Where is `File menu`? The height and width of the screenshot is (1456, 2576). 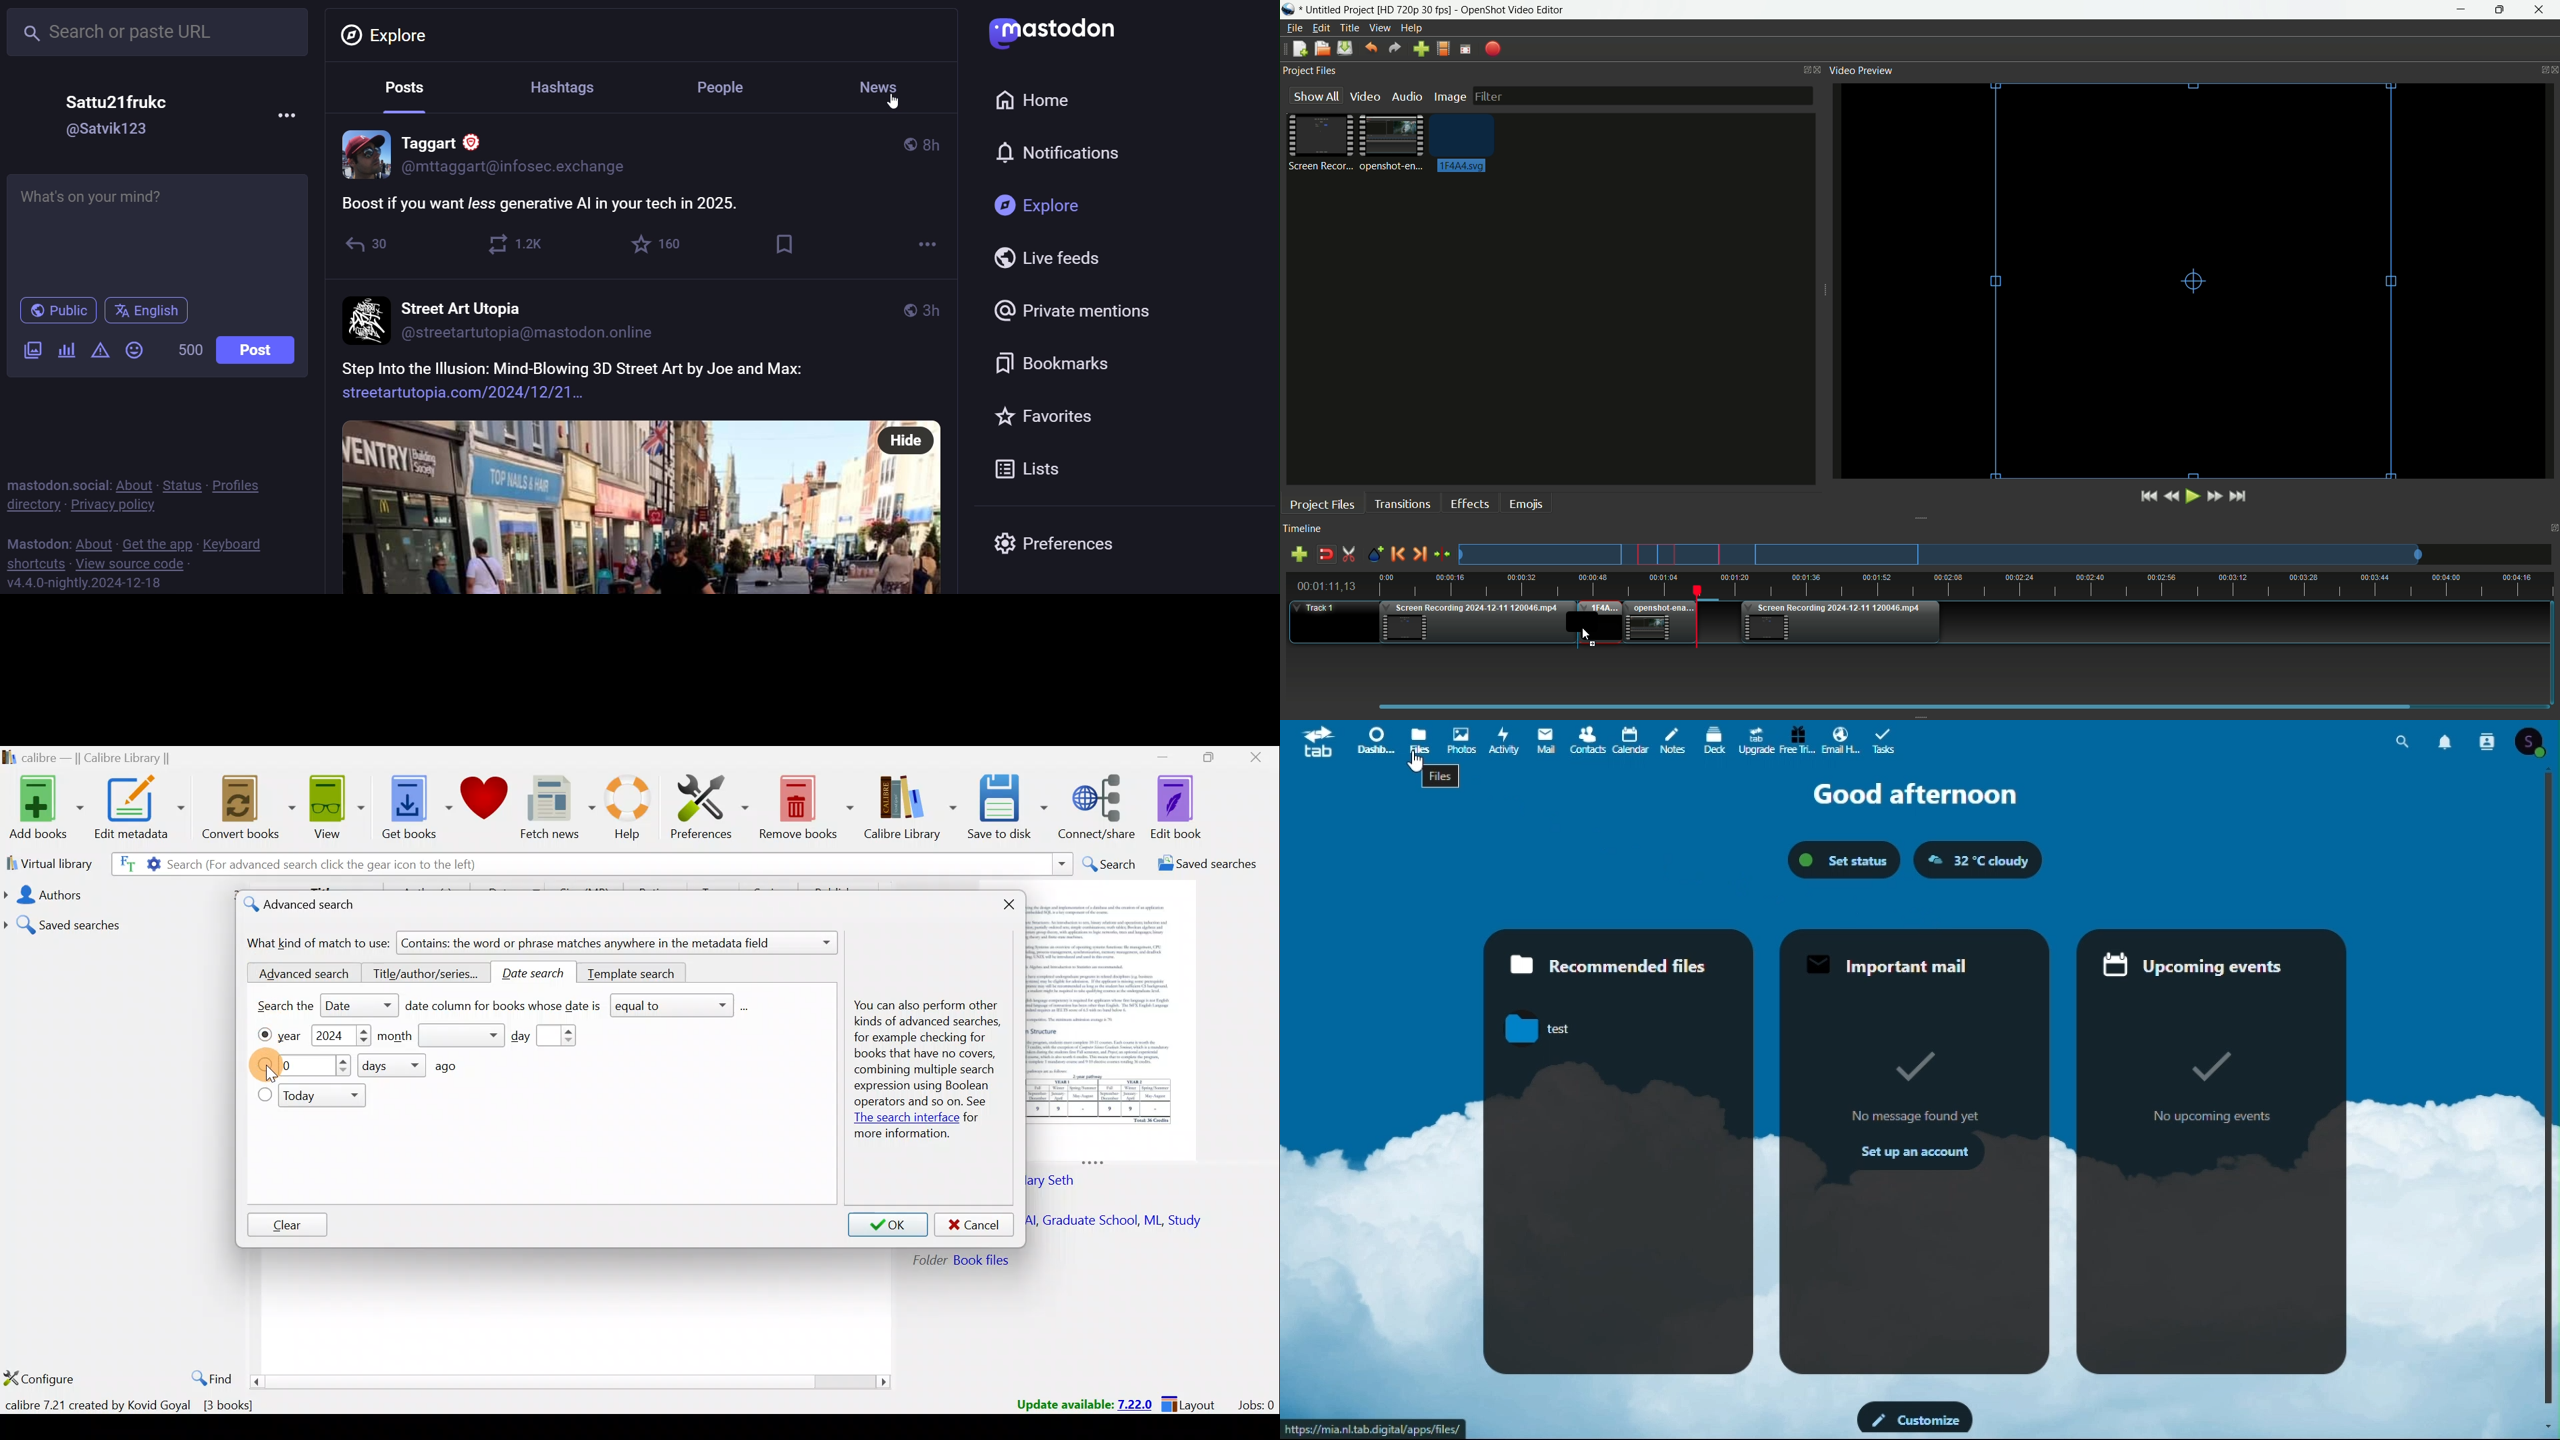 File menu is located at coordinates (1292, 29).